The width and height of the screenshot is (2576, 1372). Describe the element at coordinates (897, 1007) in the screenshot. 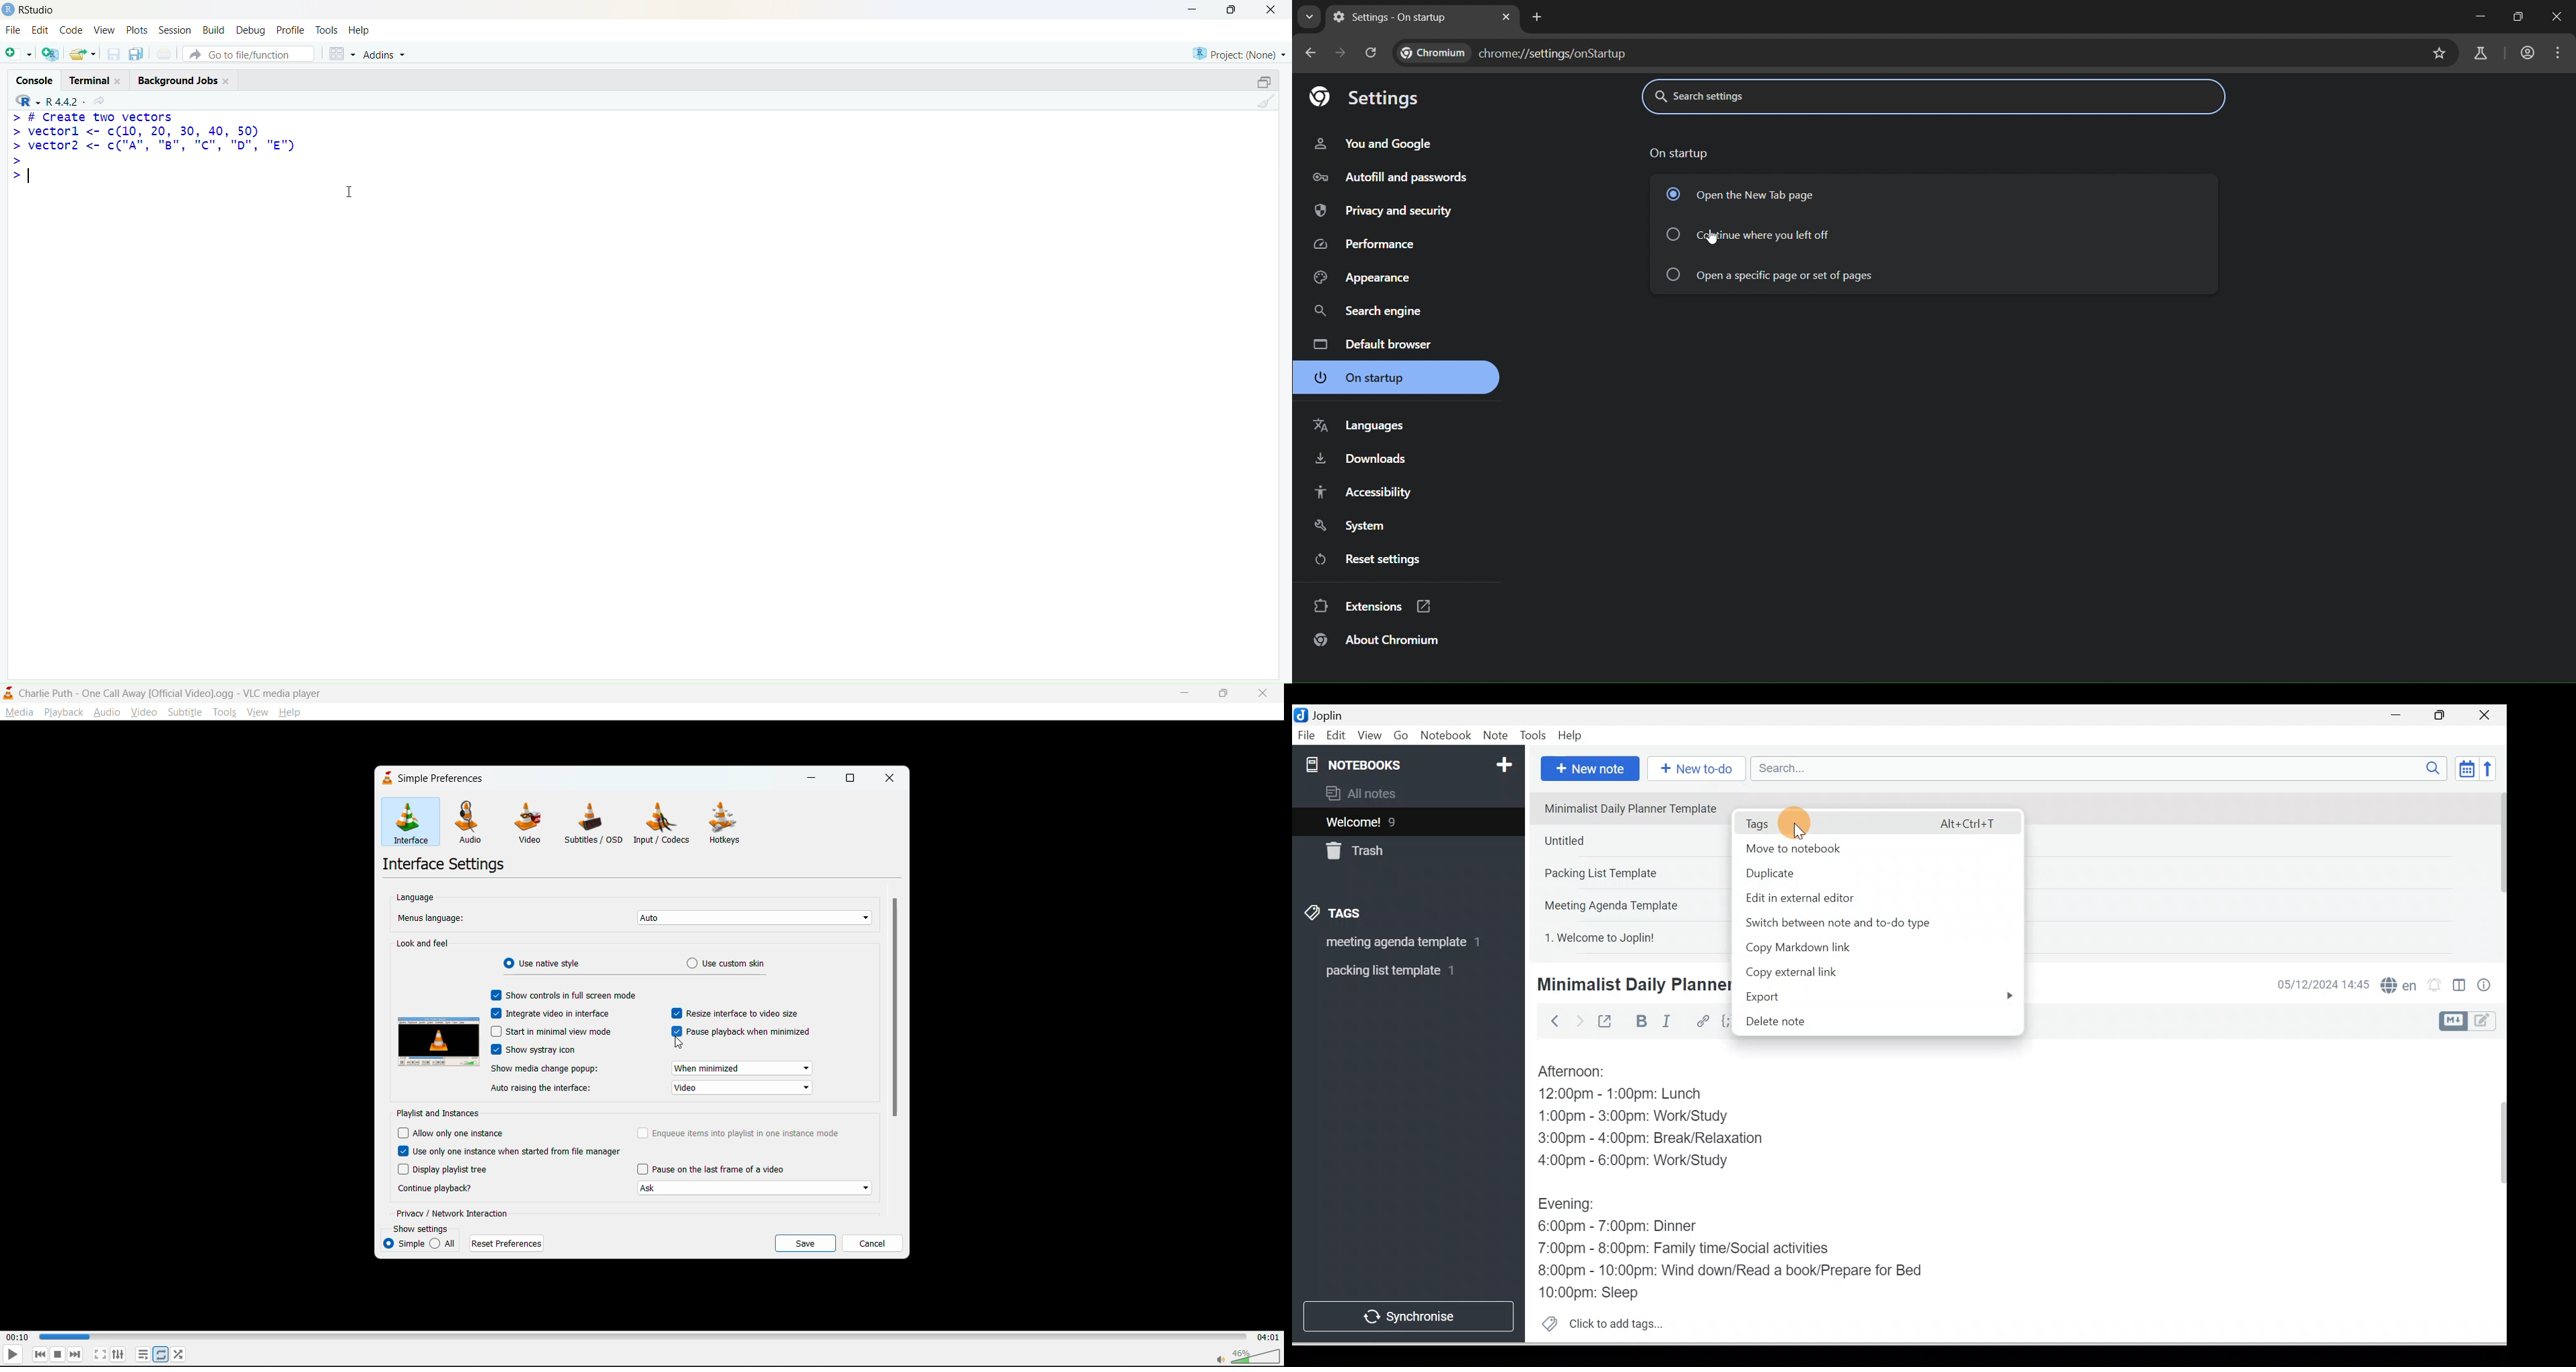

I see `vertical scroll bar` at that location.